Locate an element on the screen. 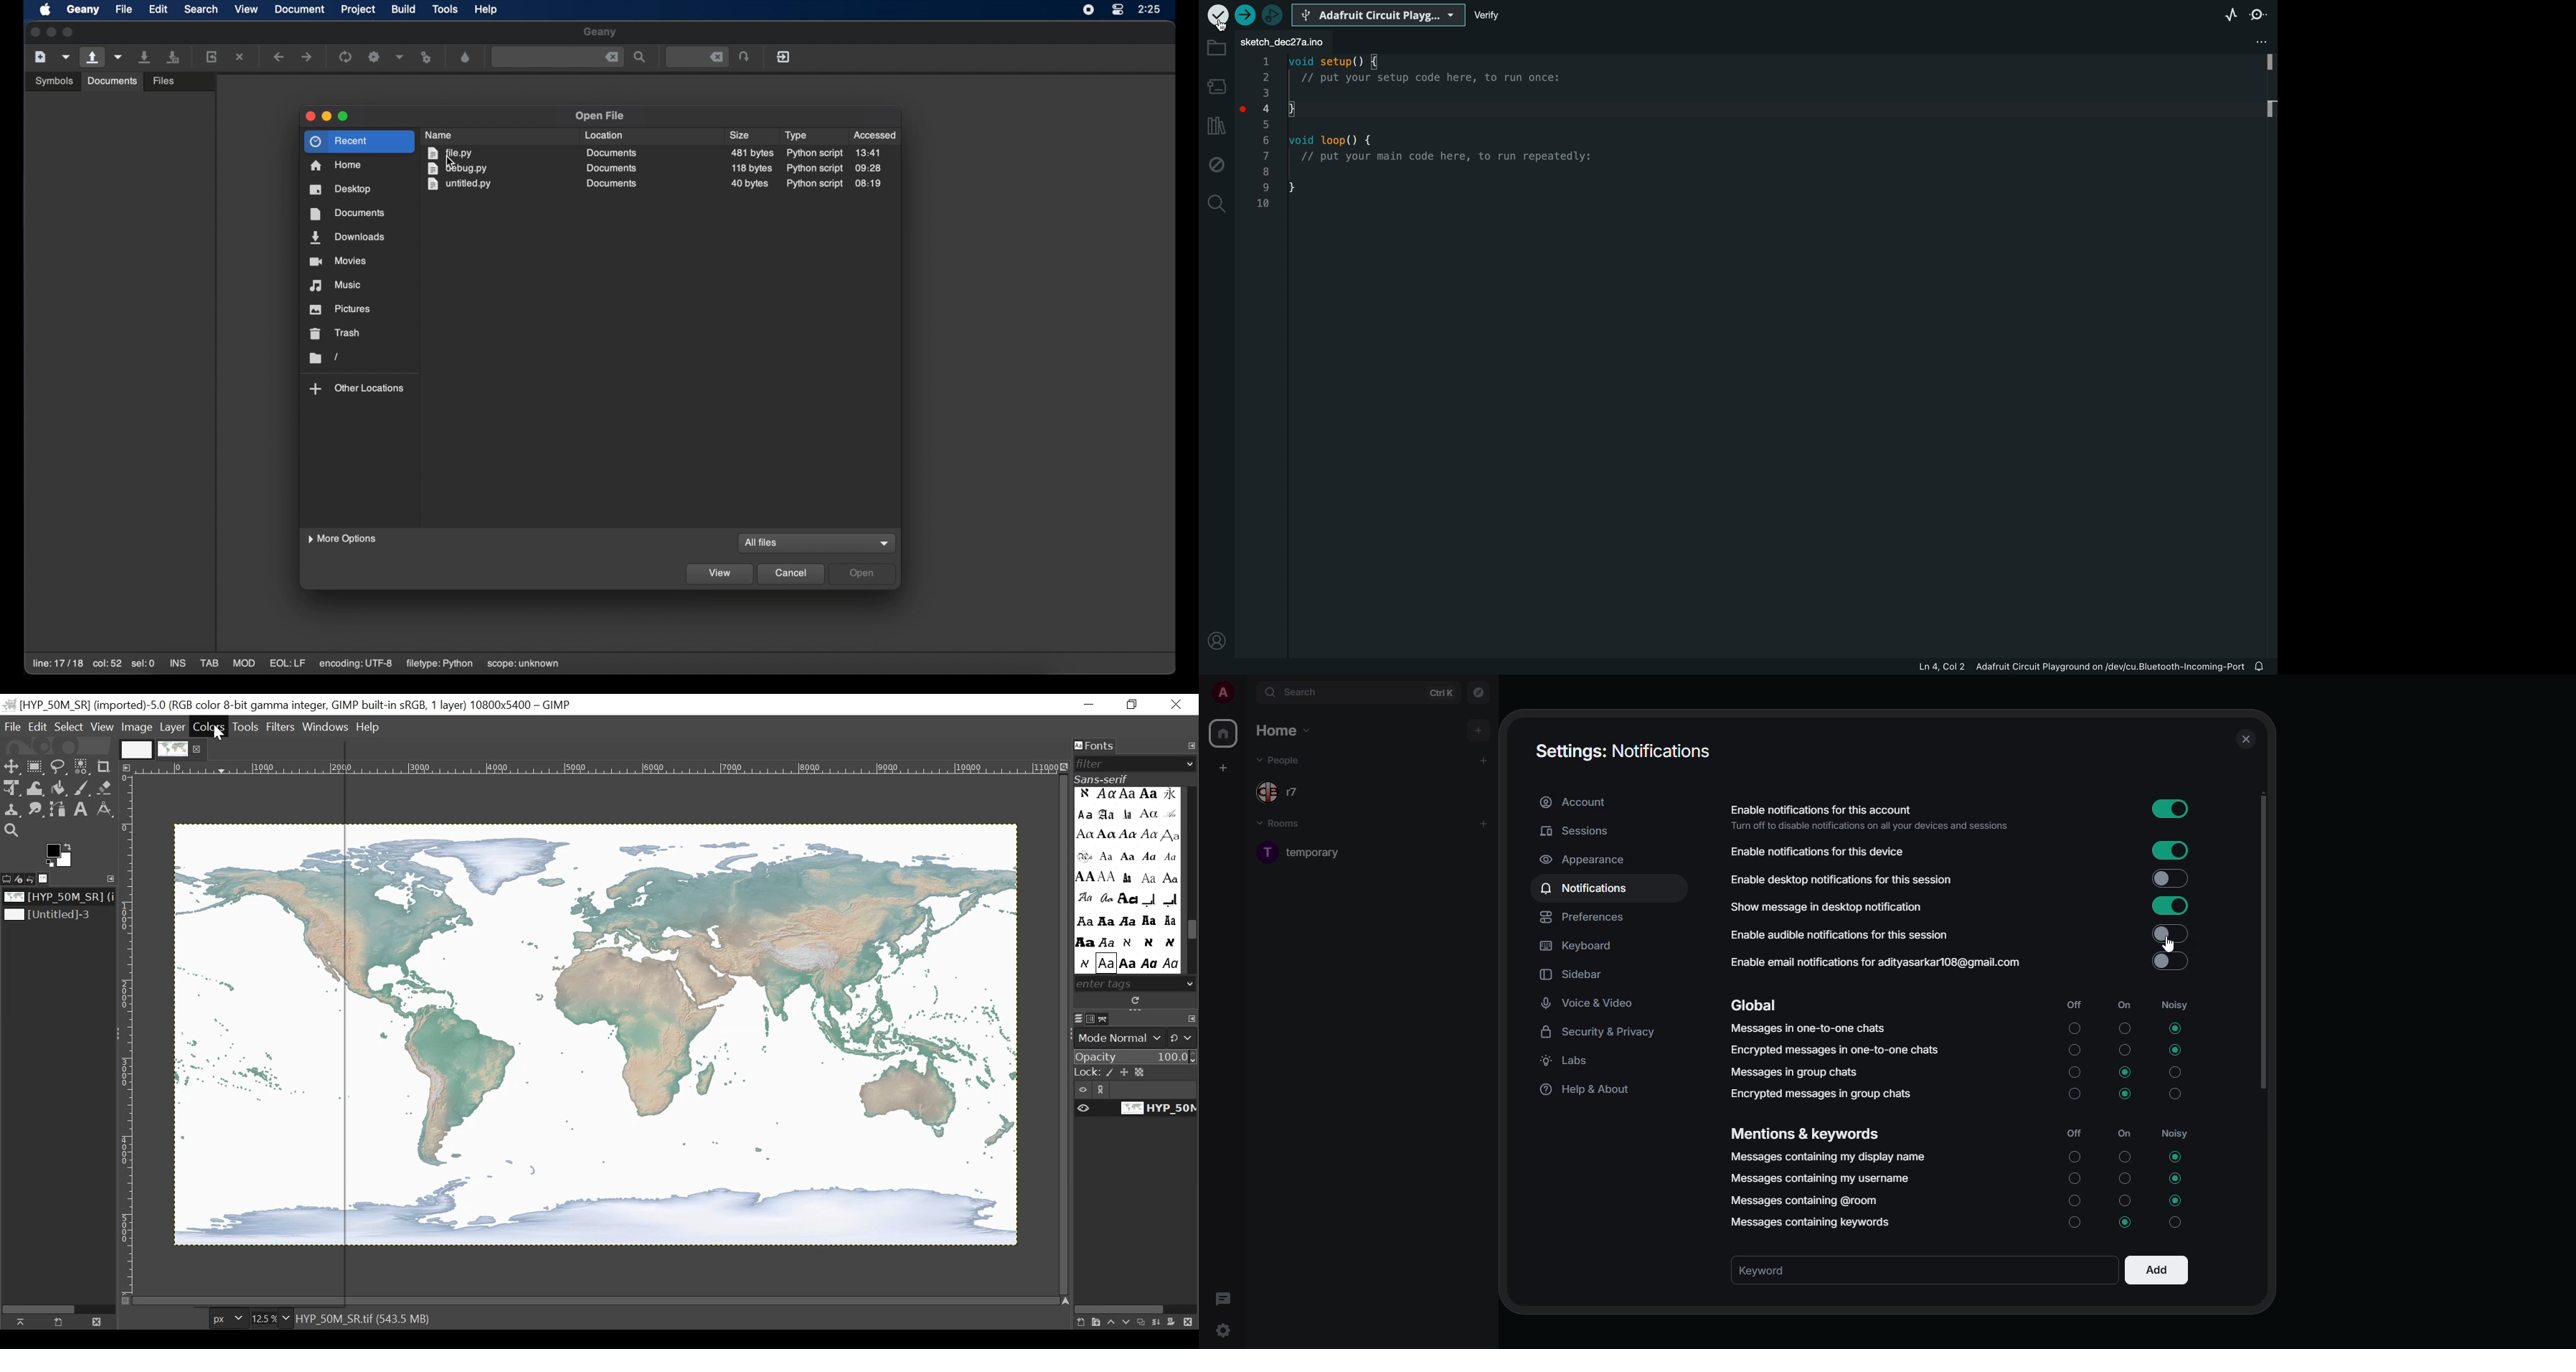  messages containing name is located at coordinates (1828, 1157).